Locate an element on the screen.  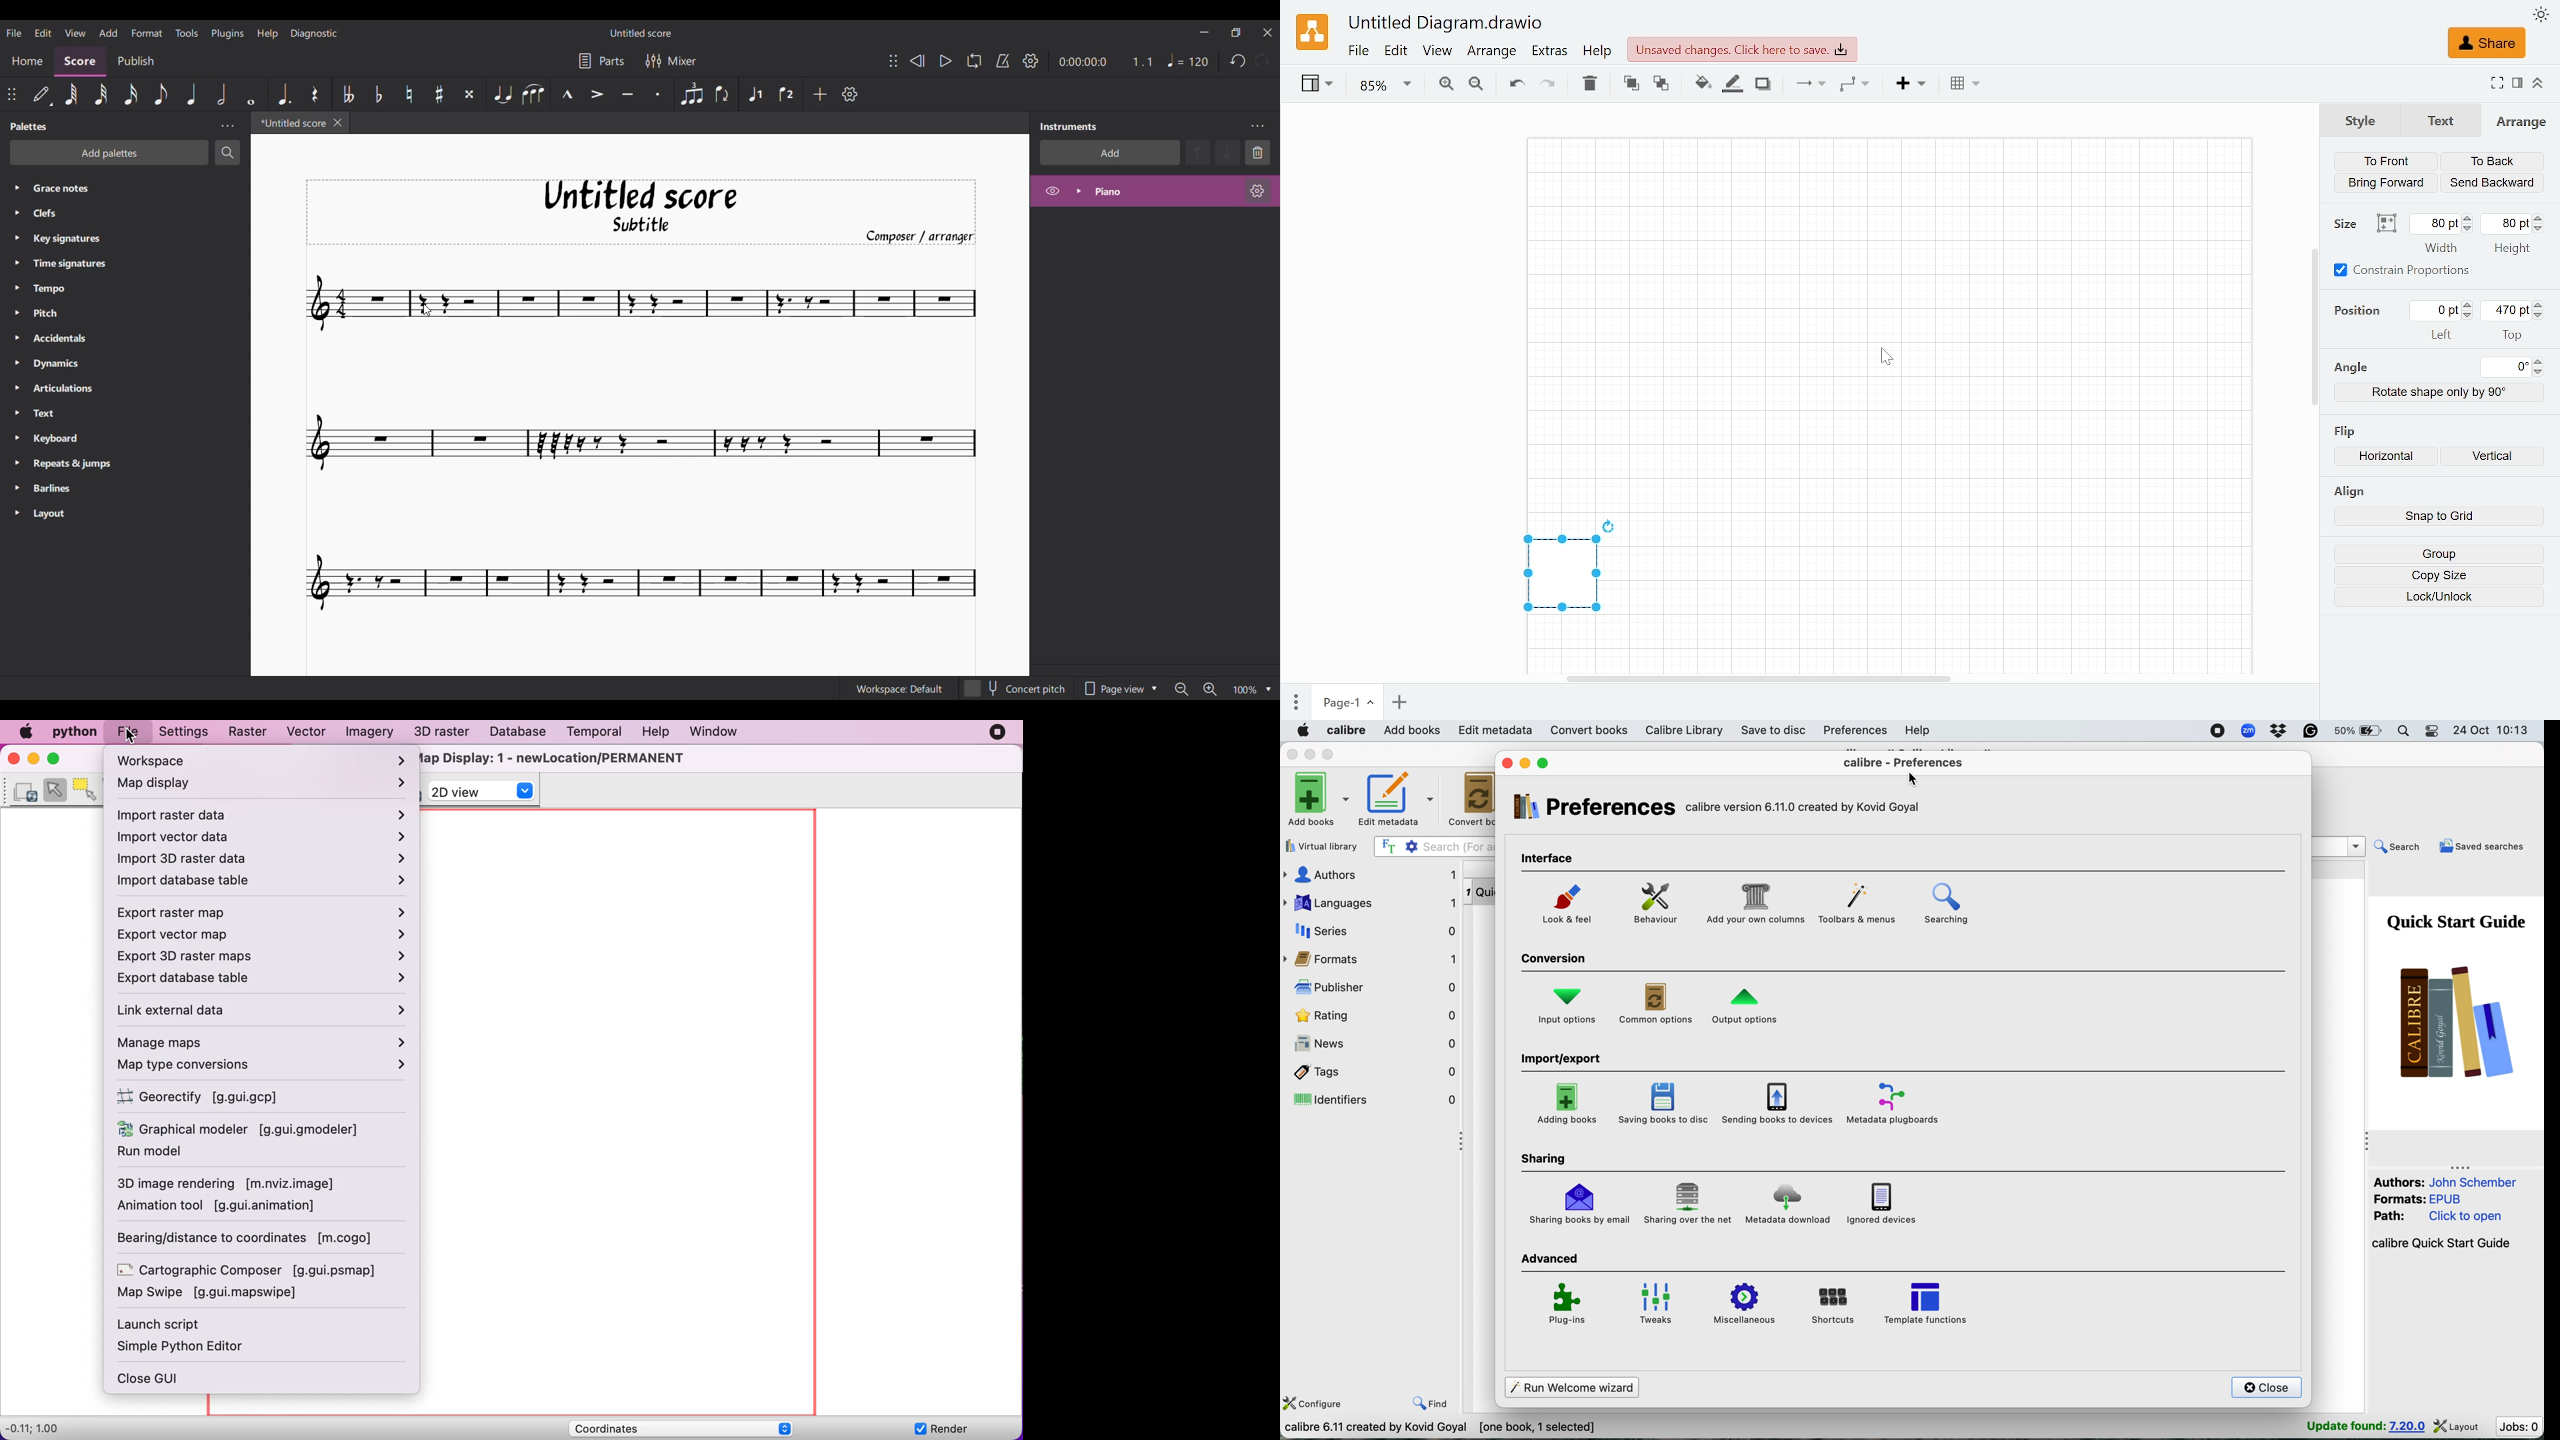
Decrease left is located at coordinates (2470, 316).